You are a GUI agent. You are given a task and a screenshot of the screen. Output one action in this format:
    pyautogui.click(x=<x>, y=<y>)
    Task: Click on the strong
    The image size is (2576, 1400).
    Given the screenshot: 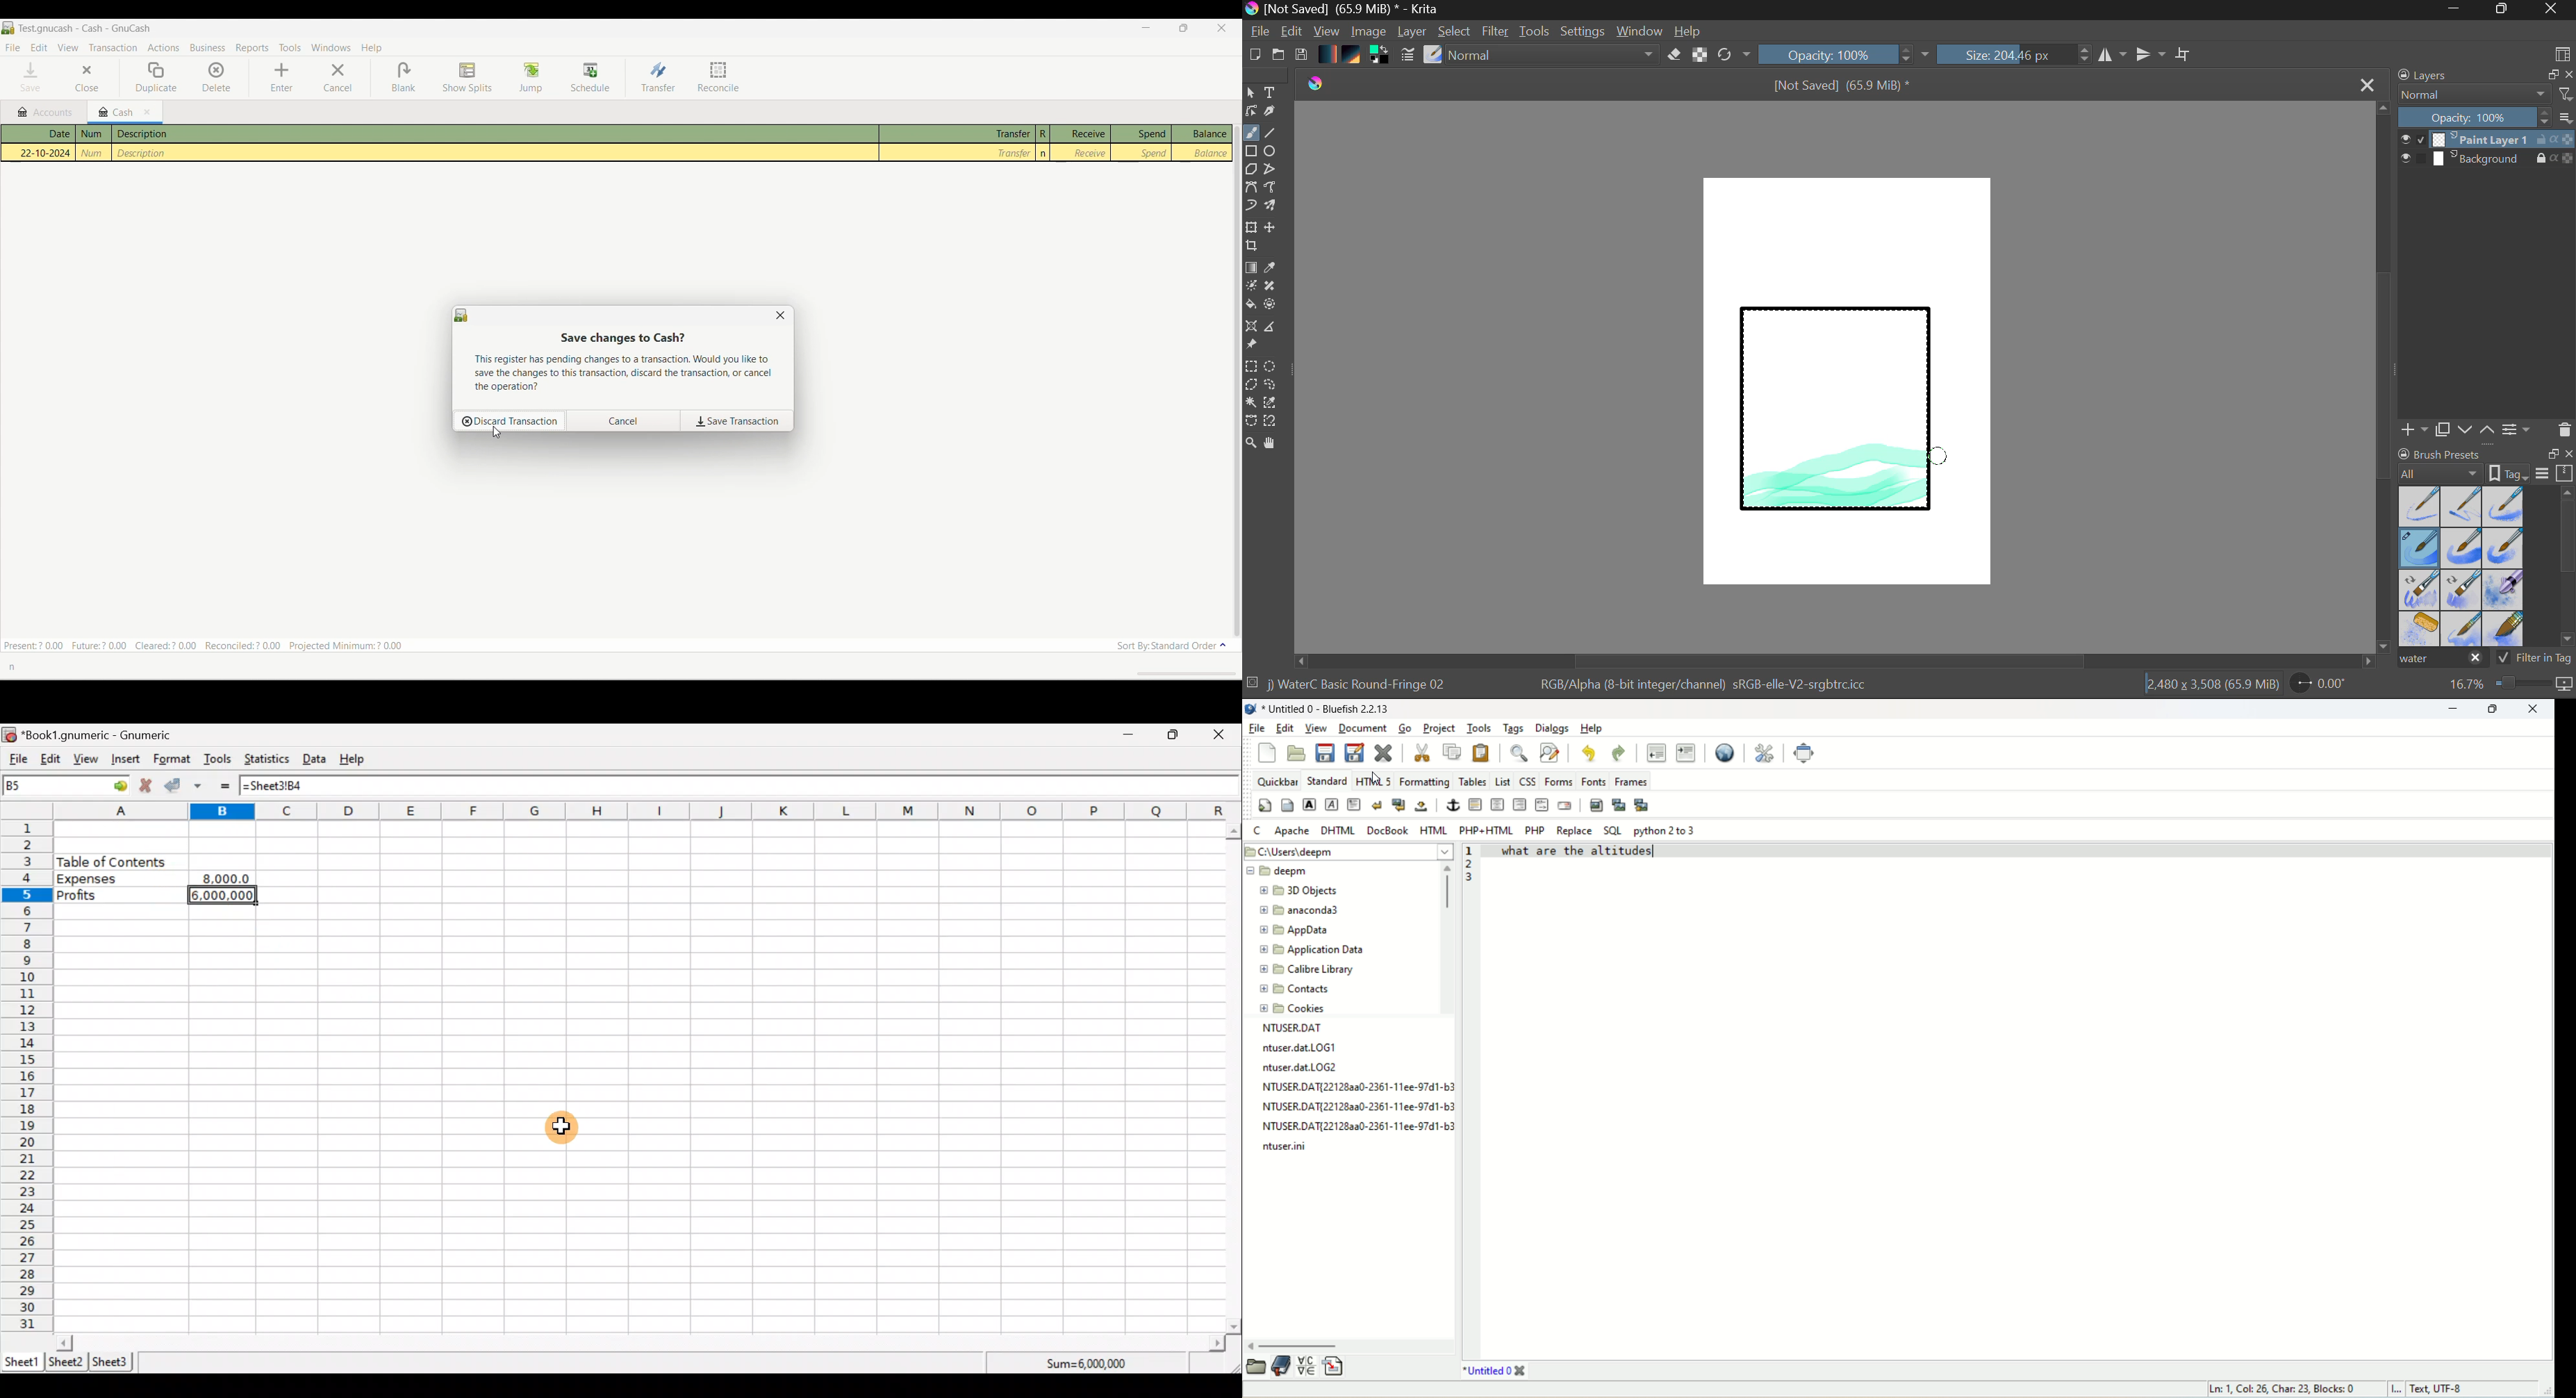 What is the action you would take?
    pyautogui.click(x=1310, y=806)
    